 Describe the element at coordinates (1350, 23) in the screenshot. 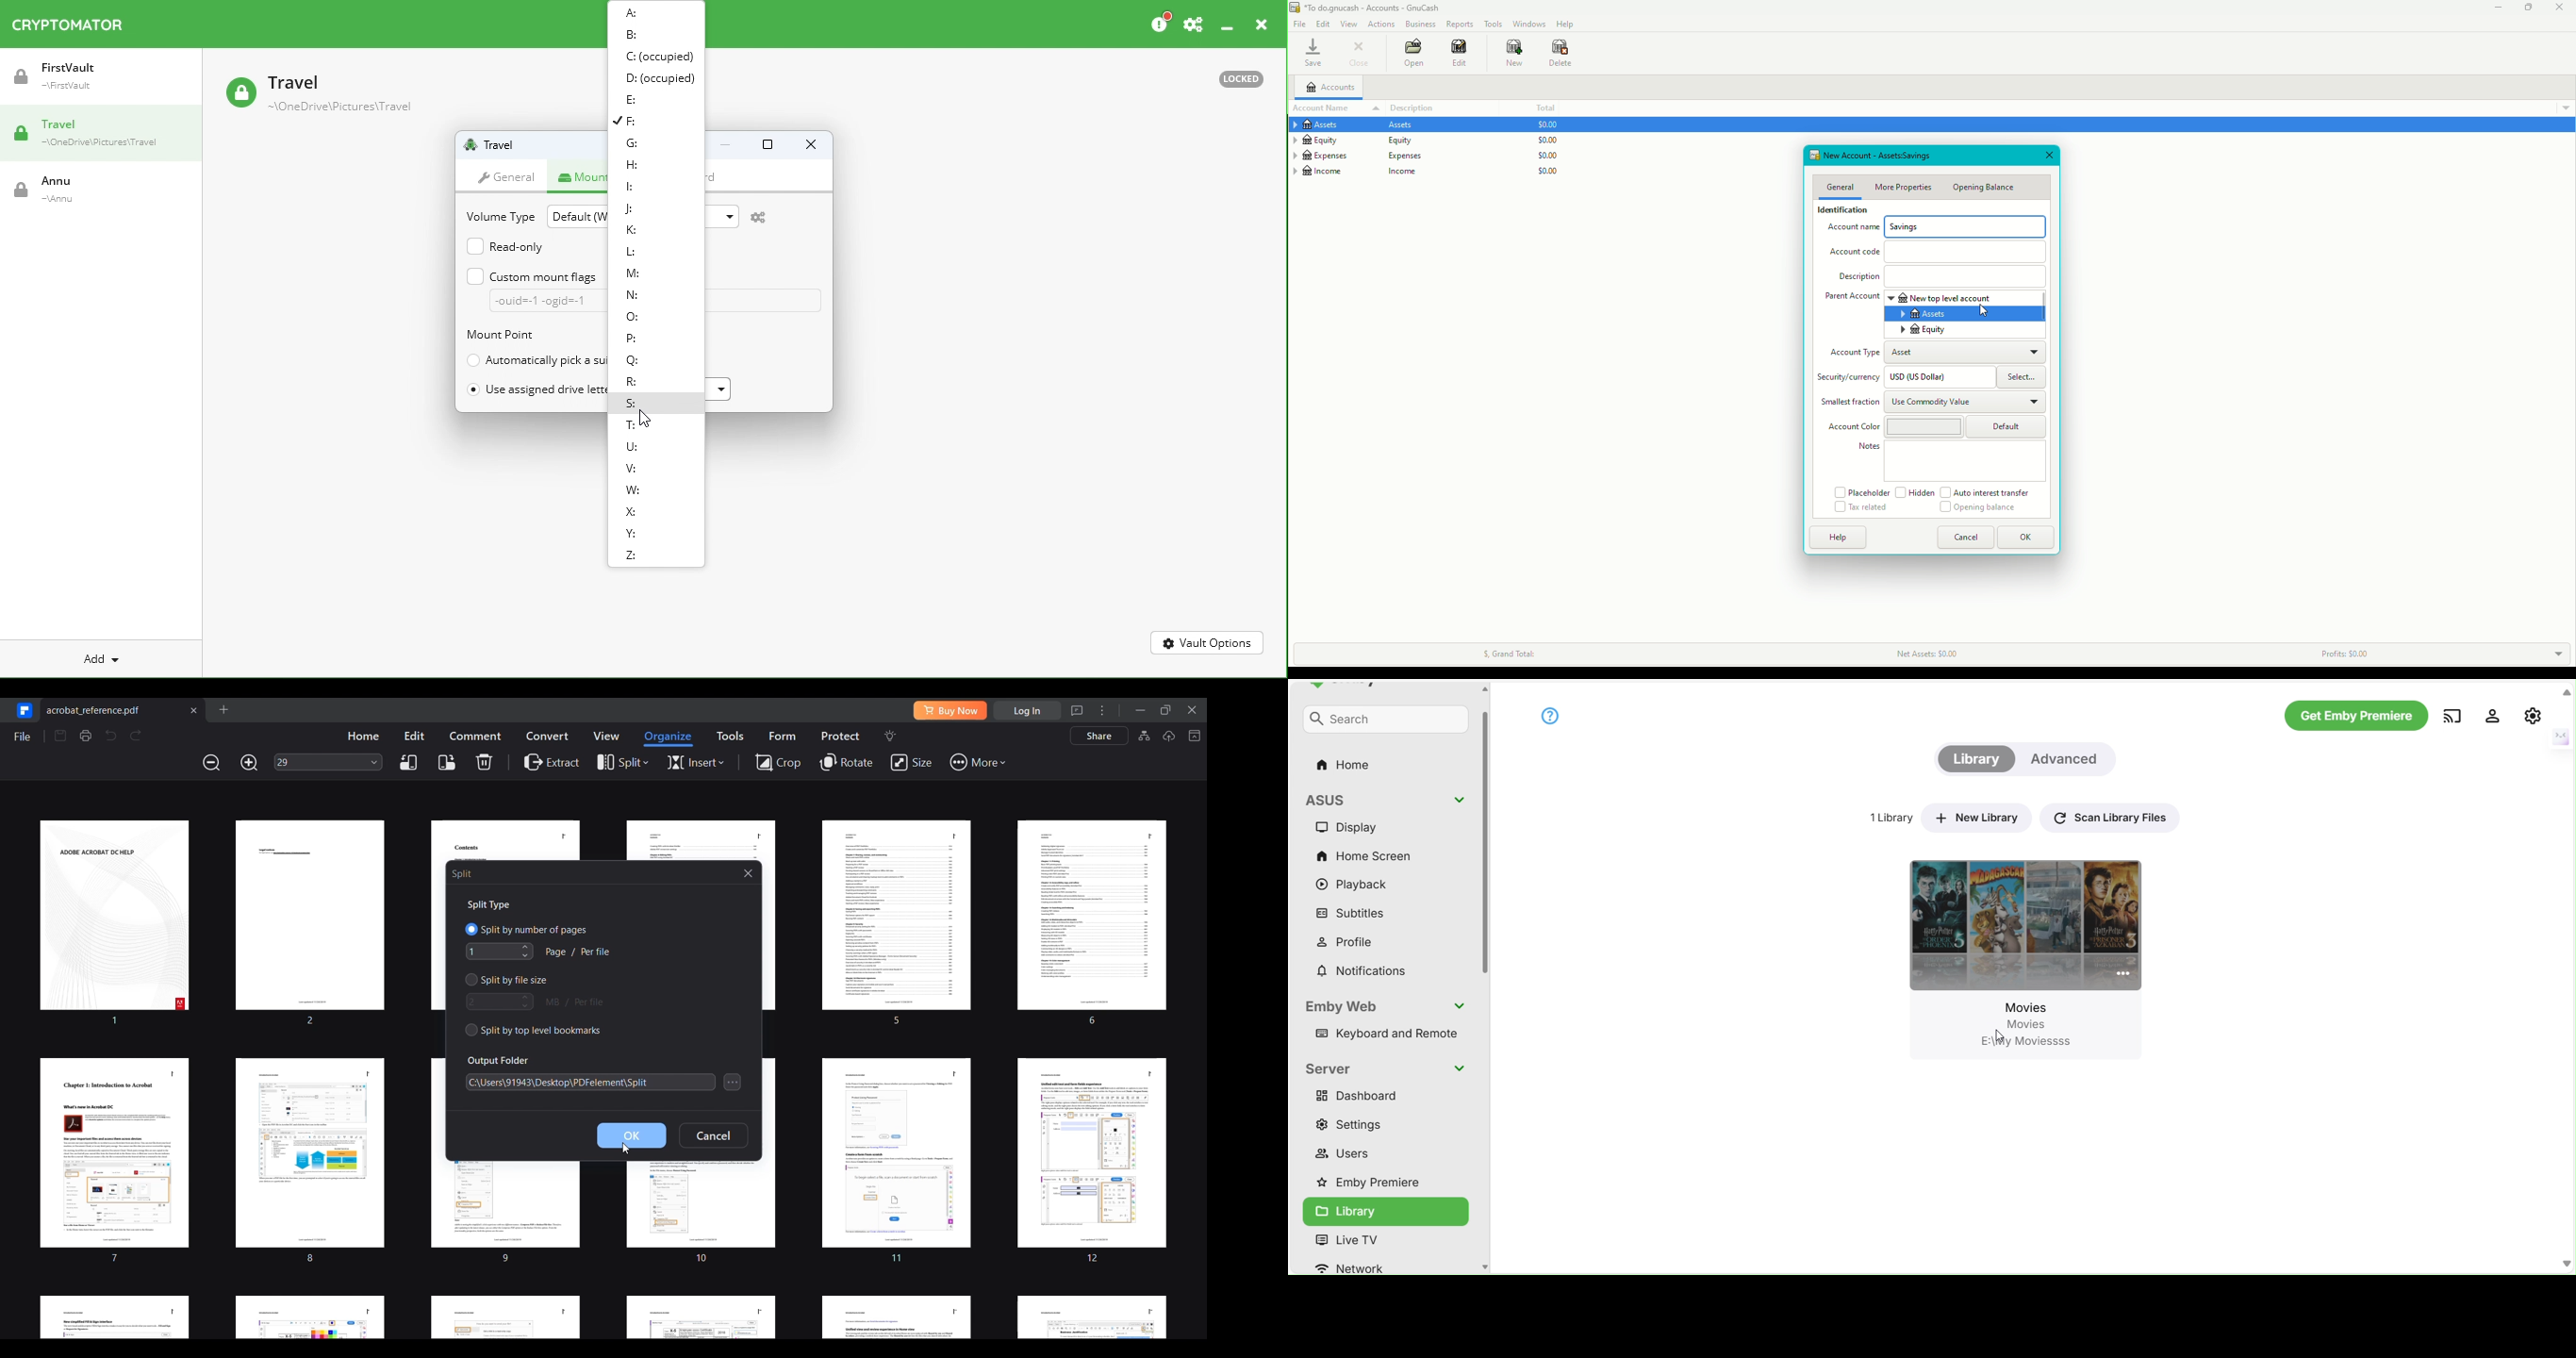

I see `View` at that location.